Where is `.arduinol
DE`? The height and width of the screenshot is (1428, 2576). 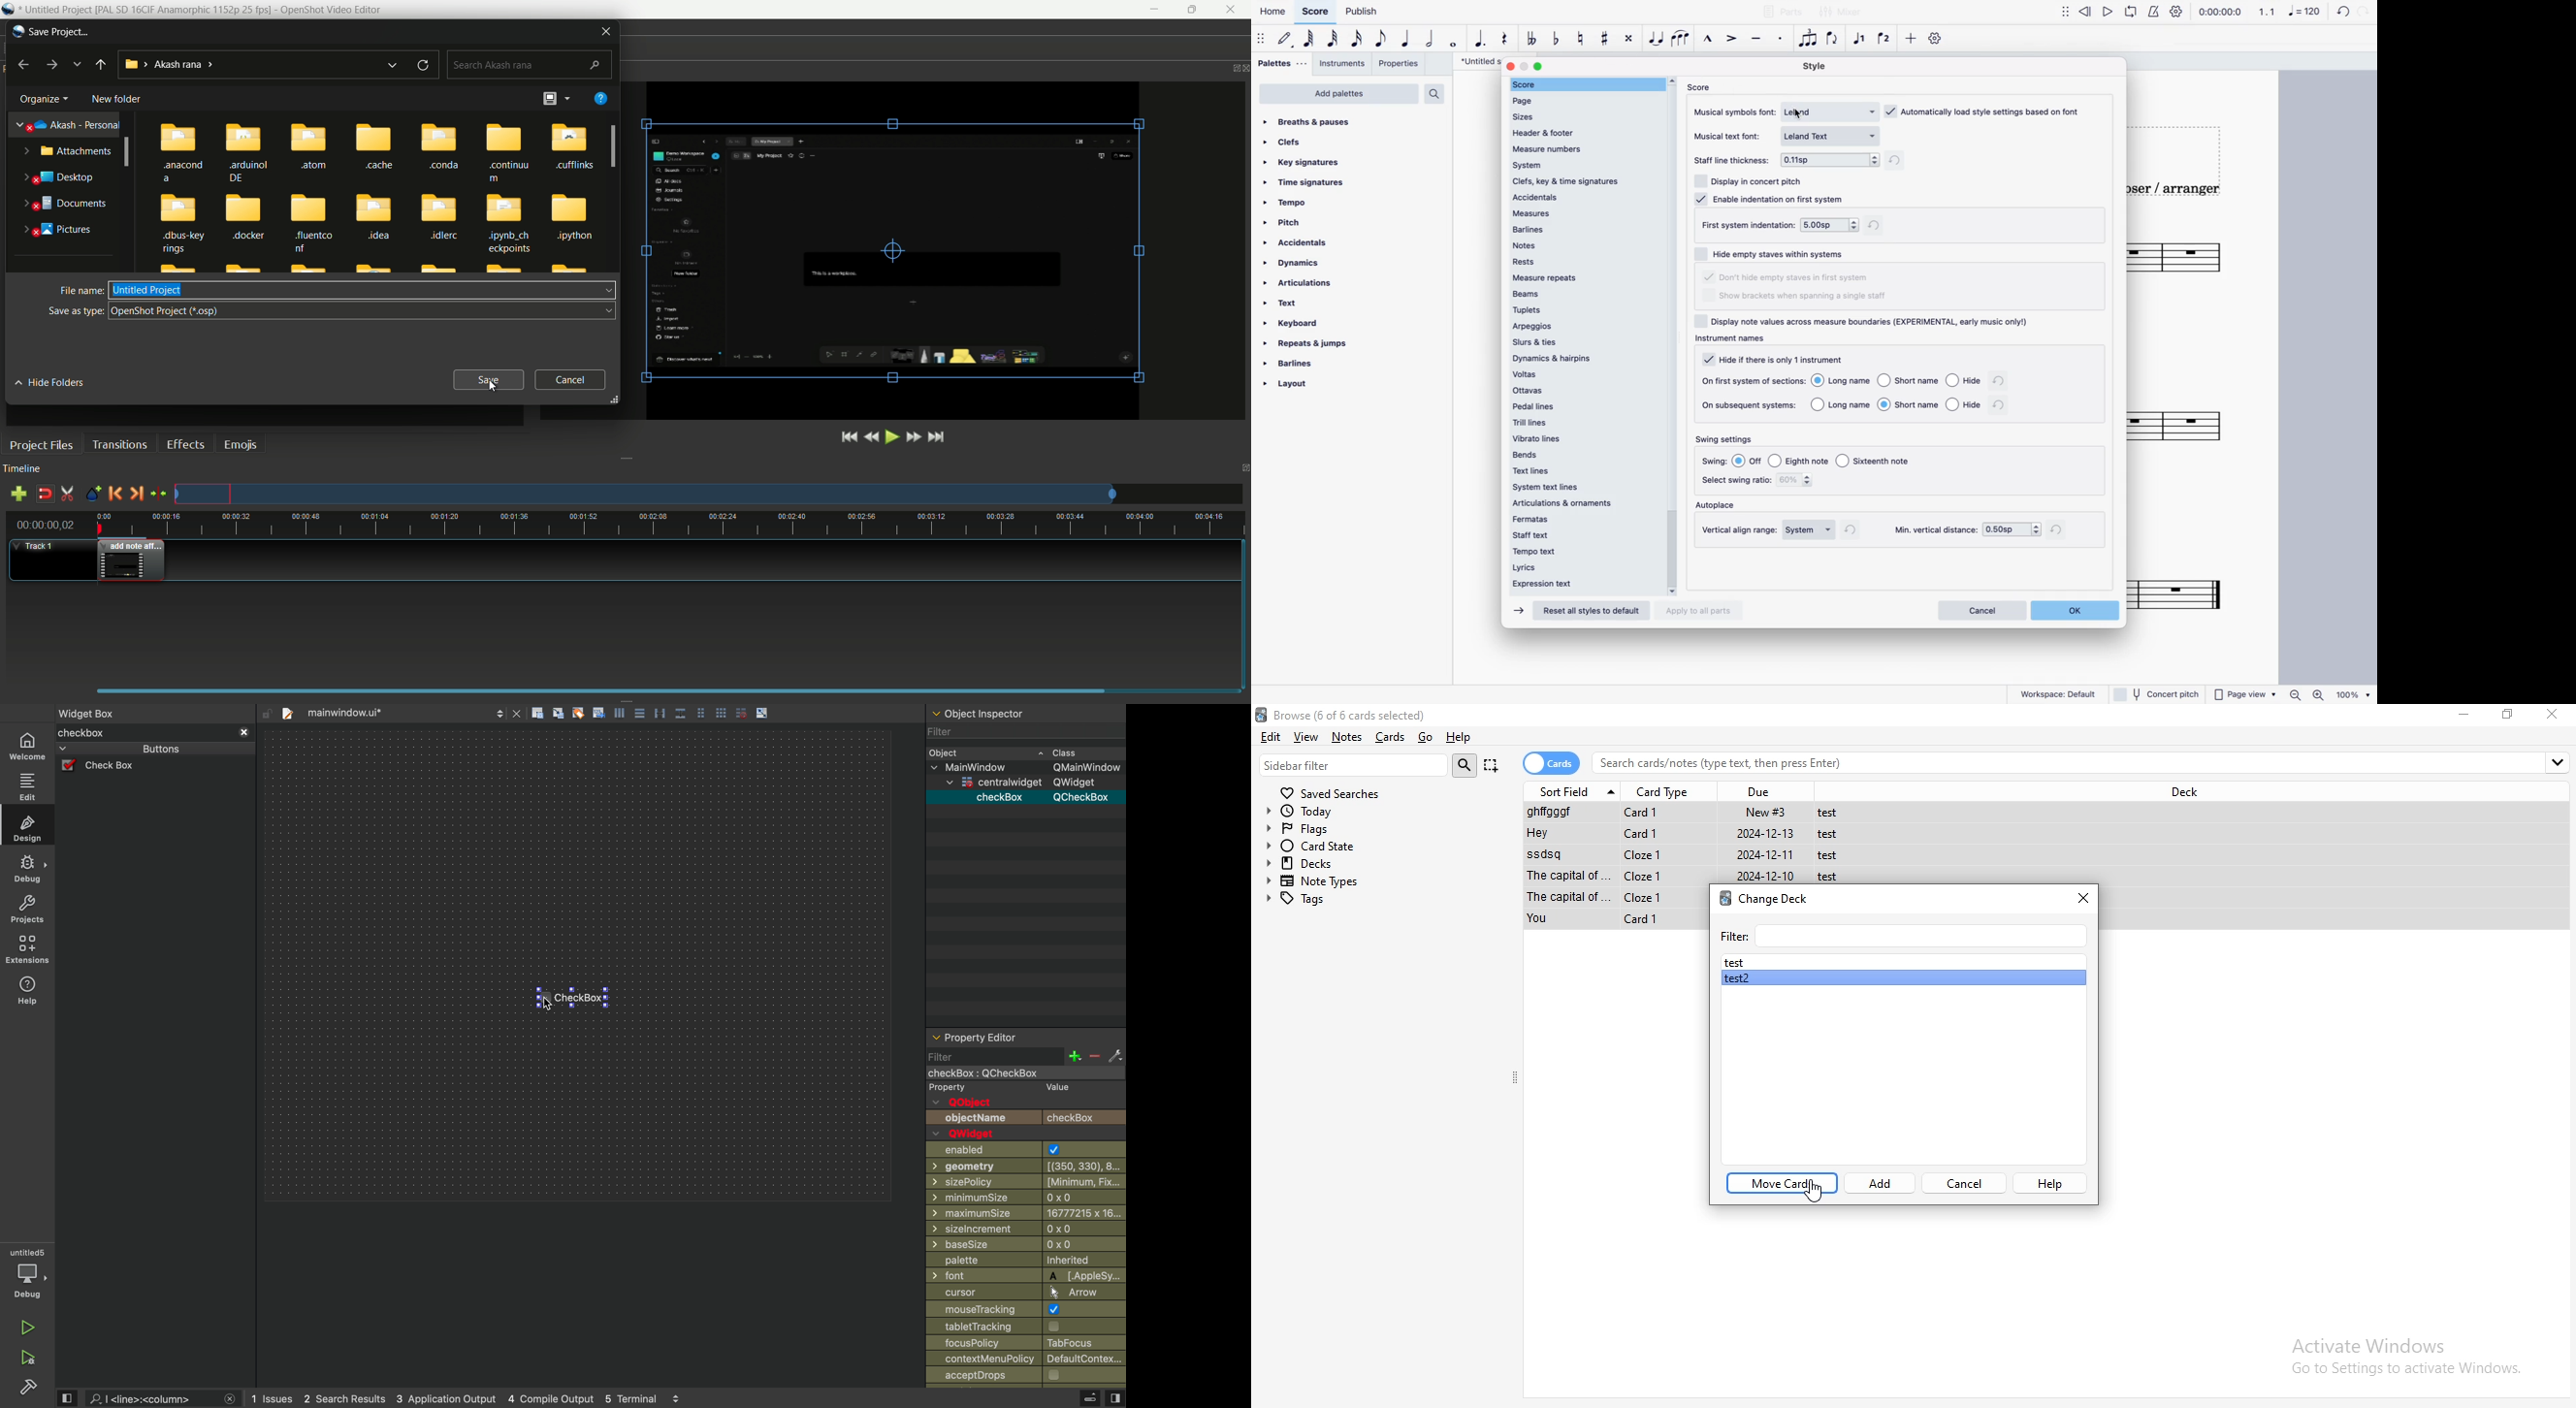 .arduinol
DE is located at coordinates (248, 151).